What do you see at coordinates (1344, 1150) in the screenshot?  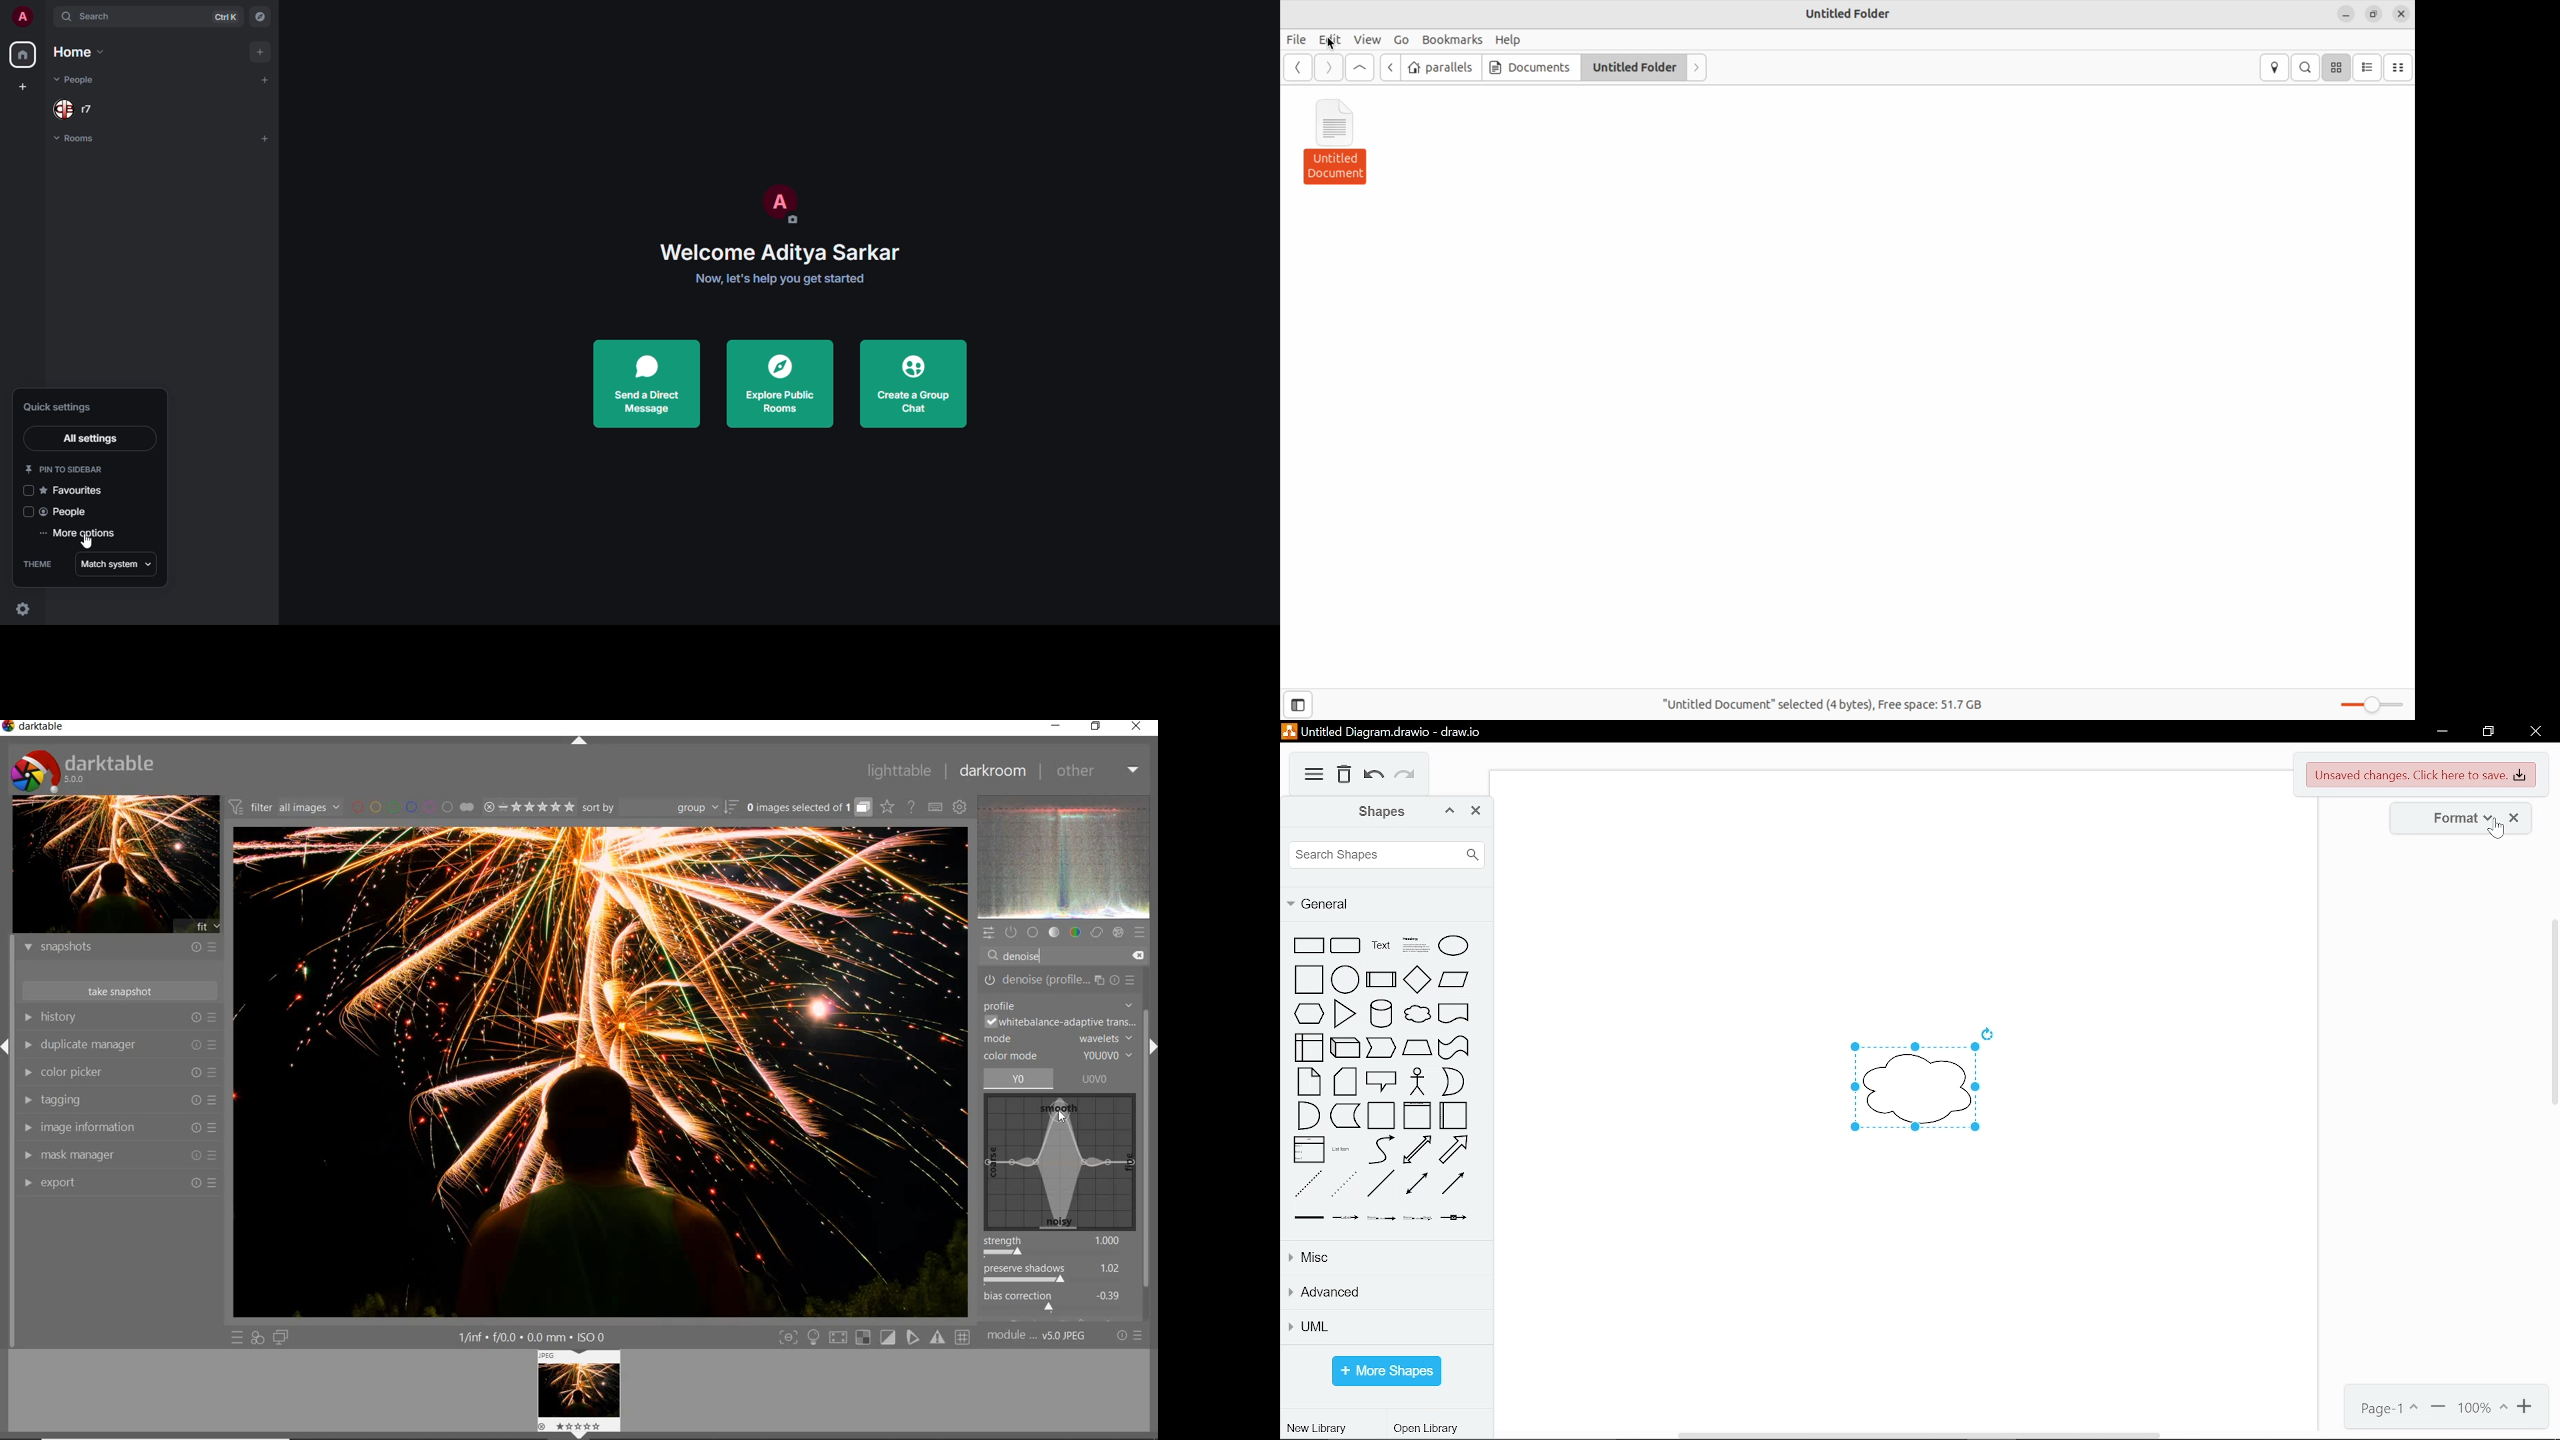 I see `list item` at bounding box center [1344, 1150].